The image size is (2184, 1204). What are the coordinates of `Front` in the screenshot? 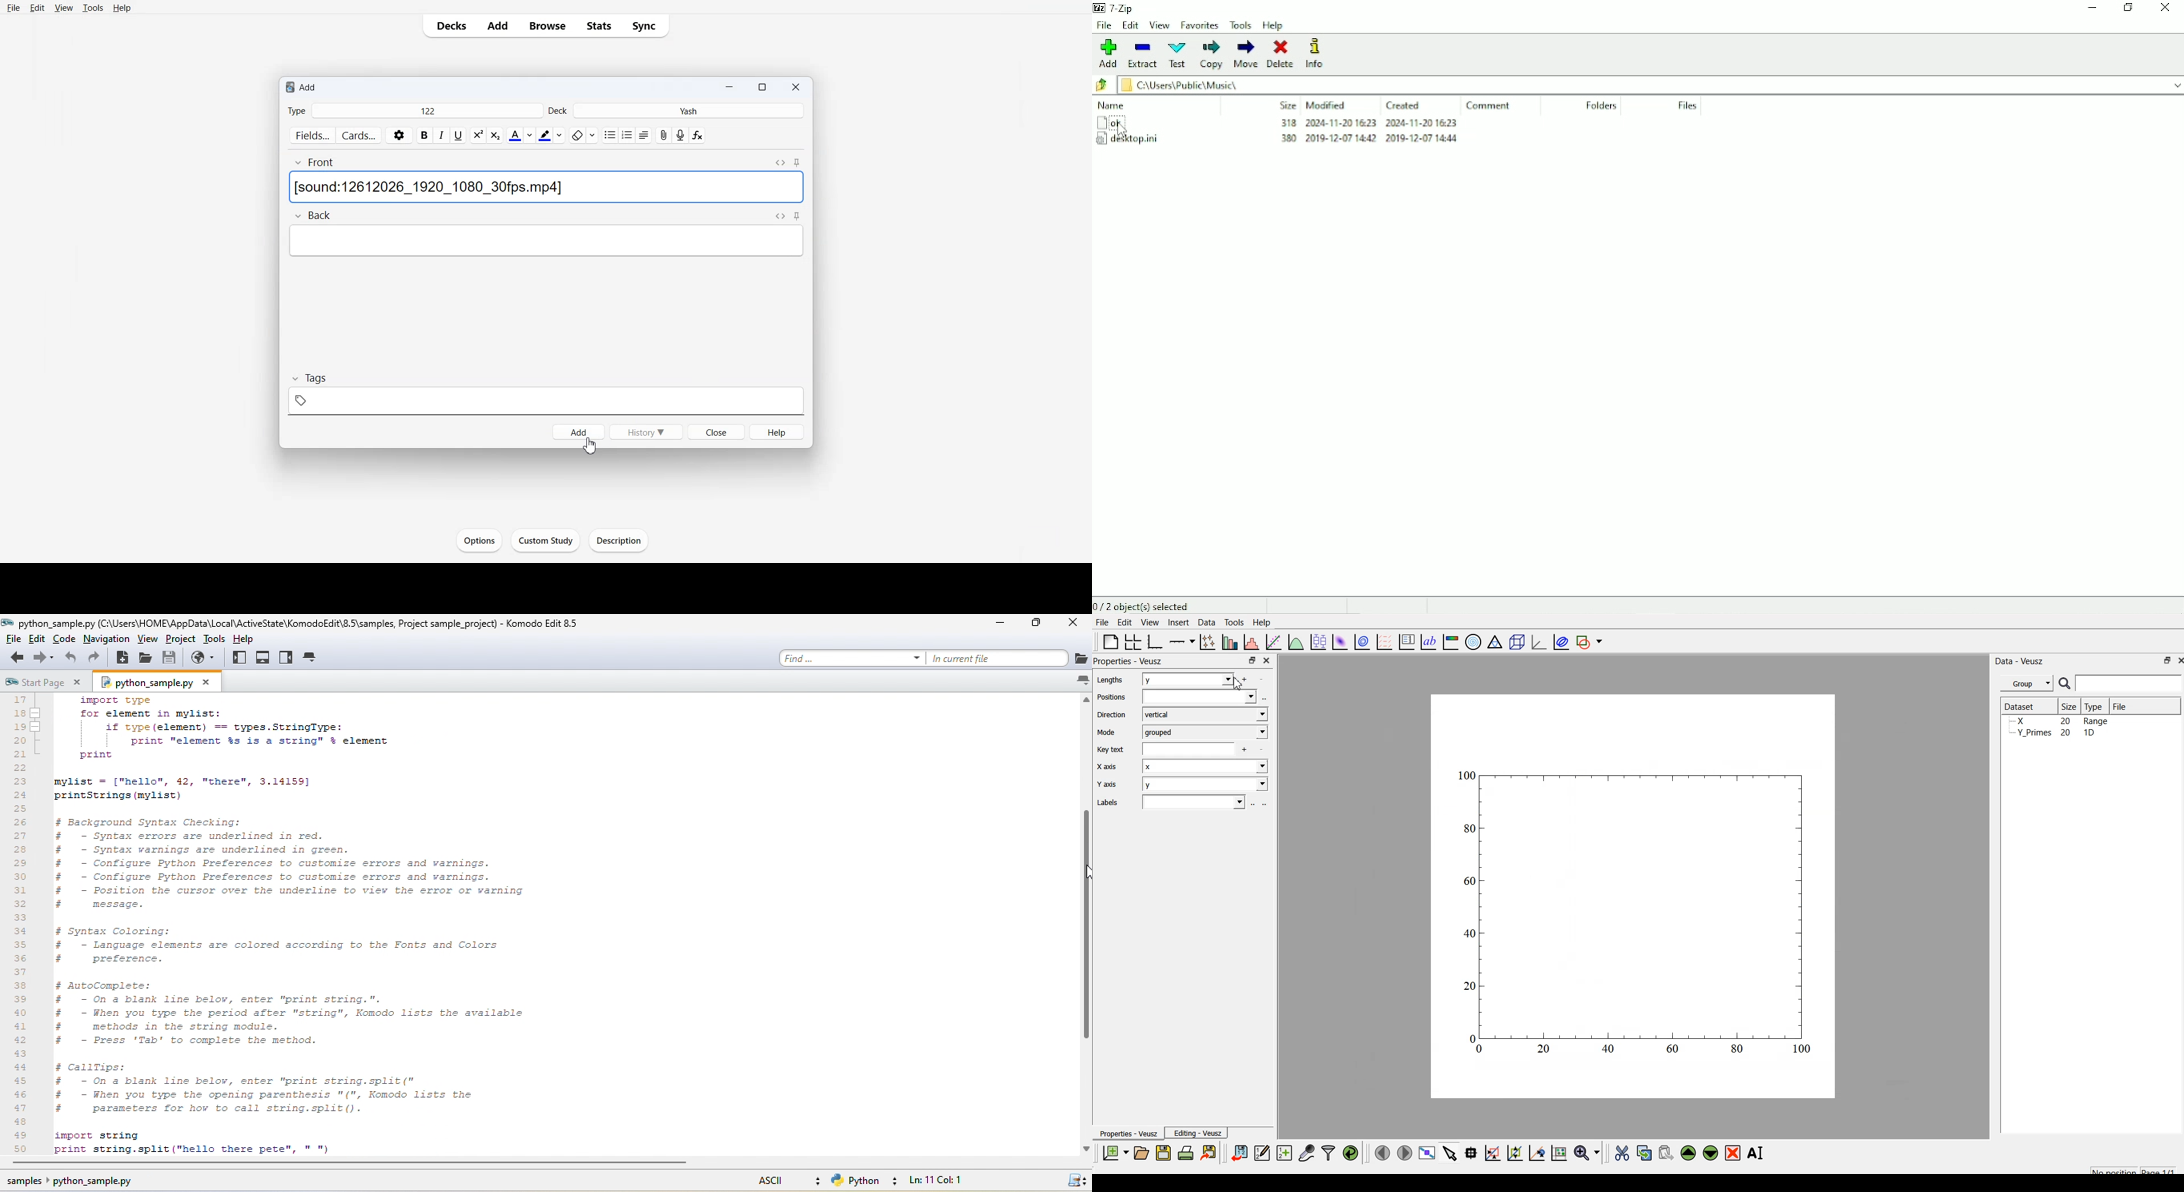 It's located at (314, 162).